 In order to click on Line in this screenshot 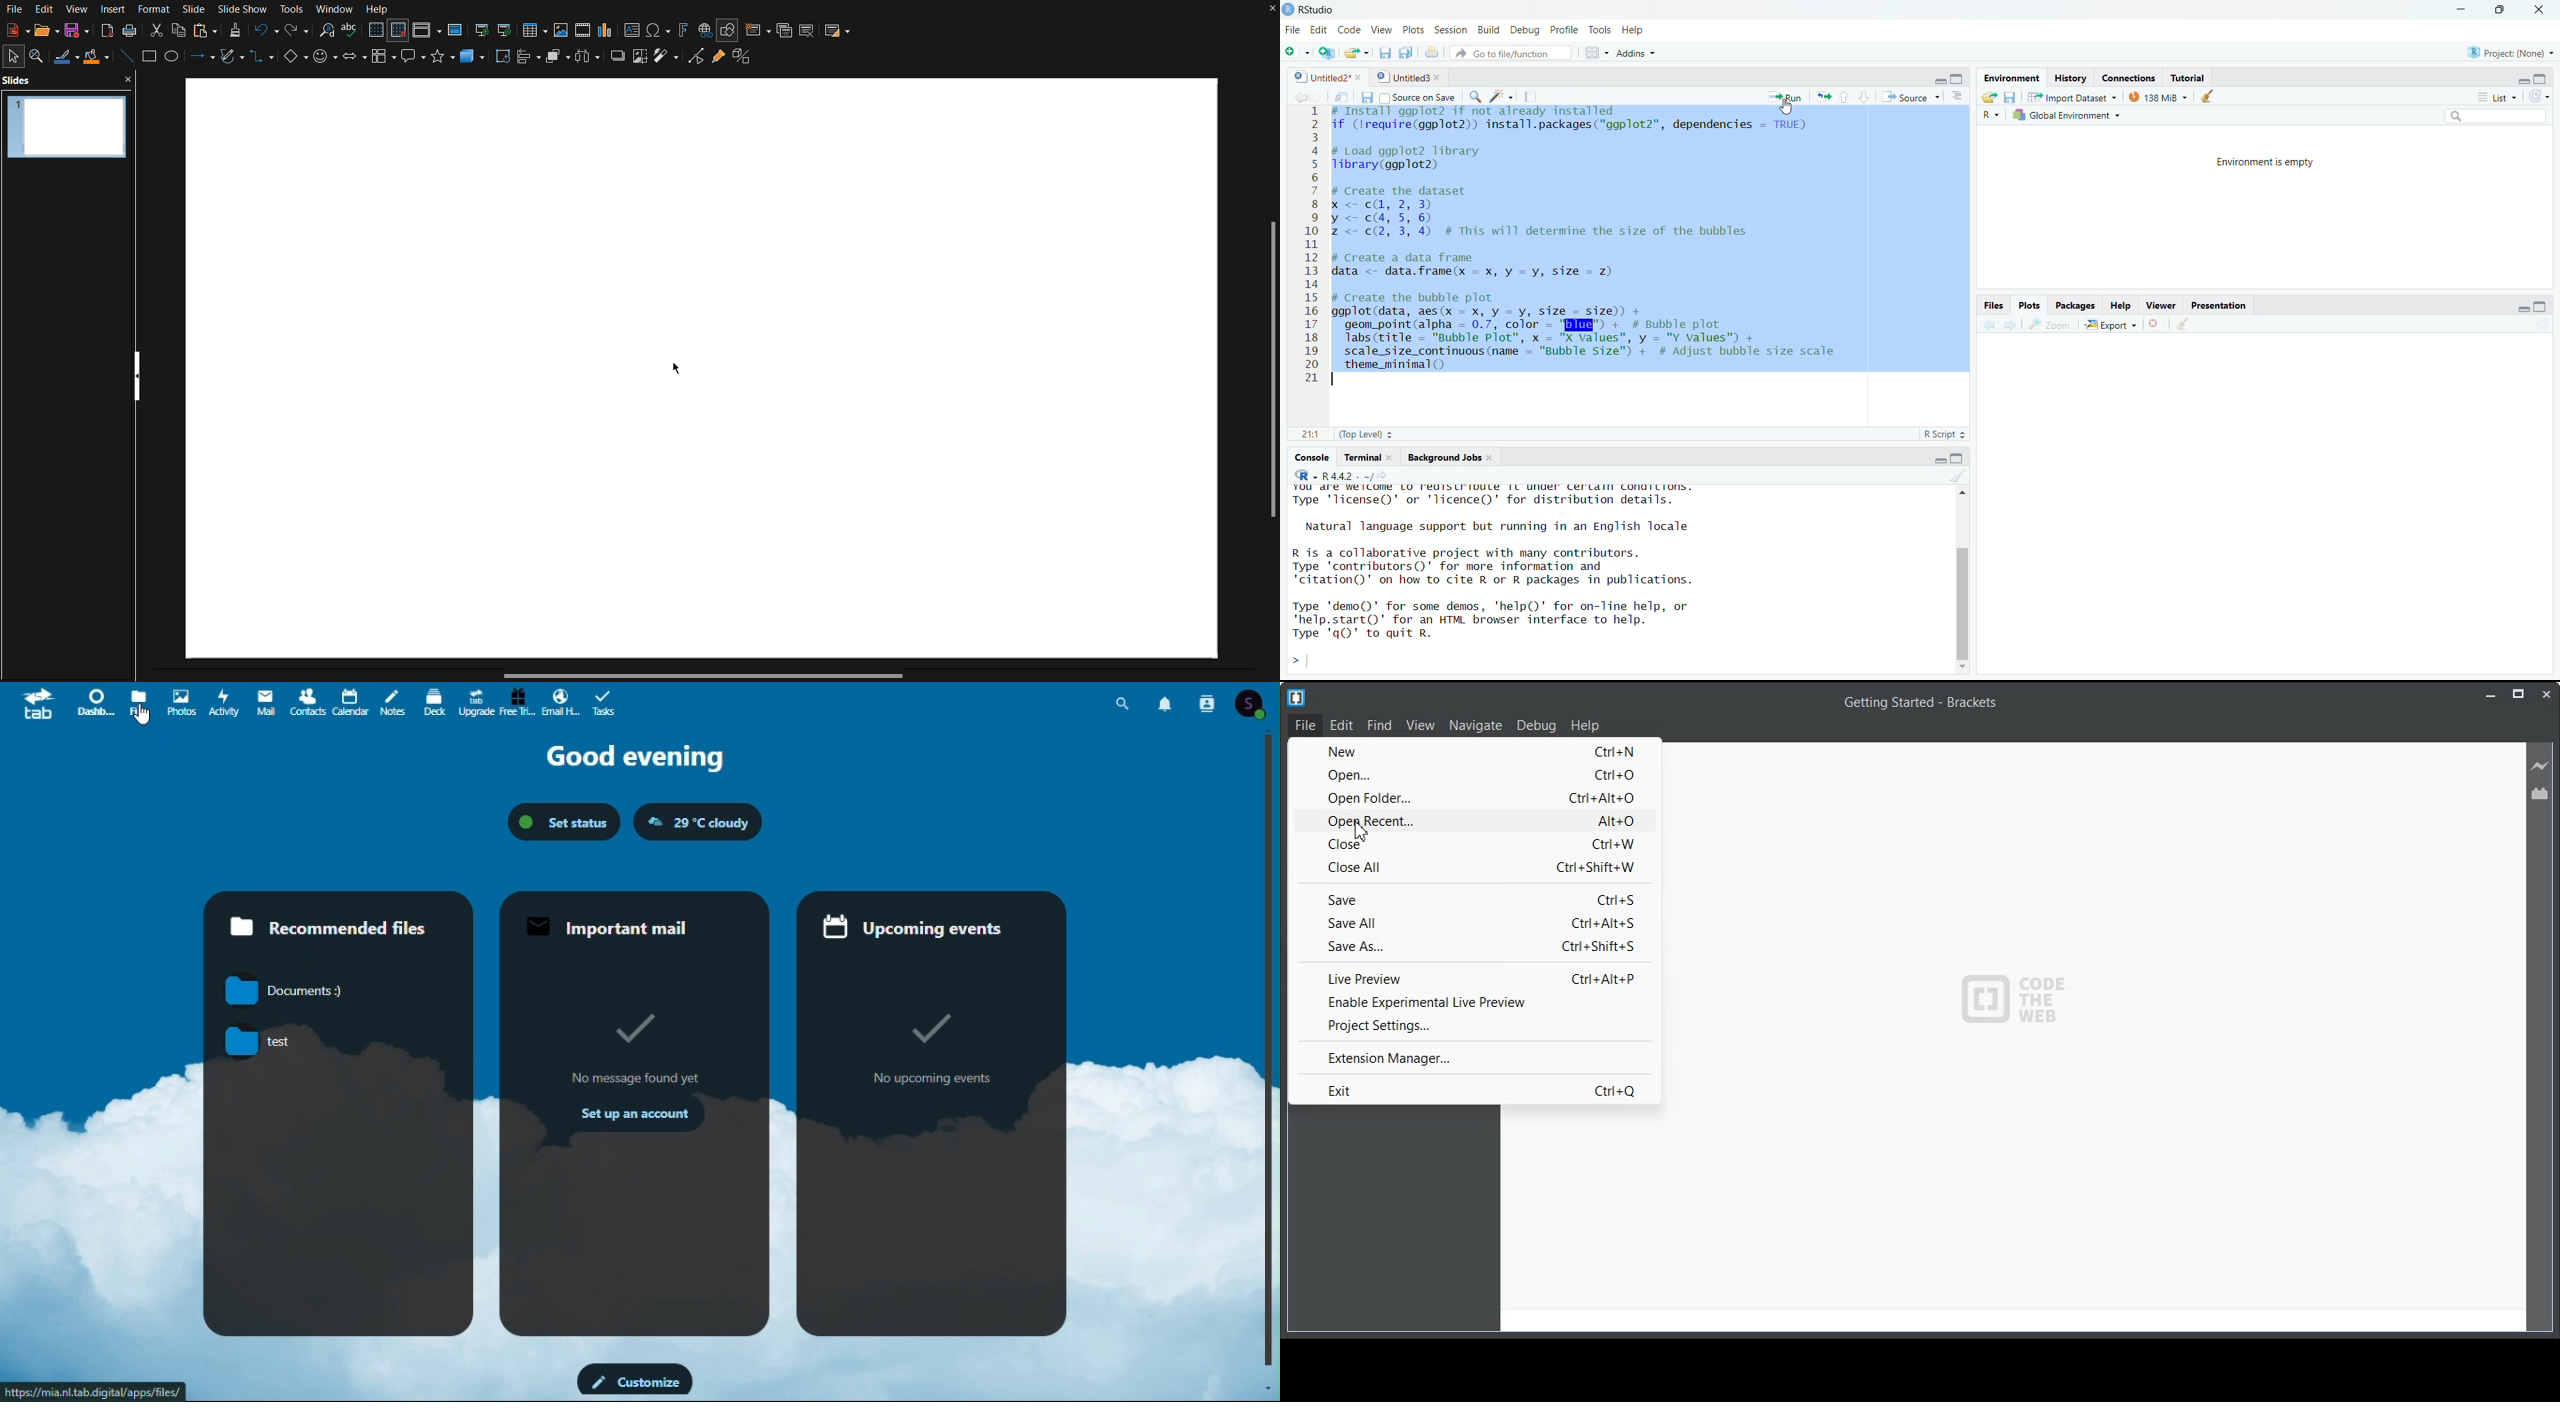, I will do `click(125, 59)`.